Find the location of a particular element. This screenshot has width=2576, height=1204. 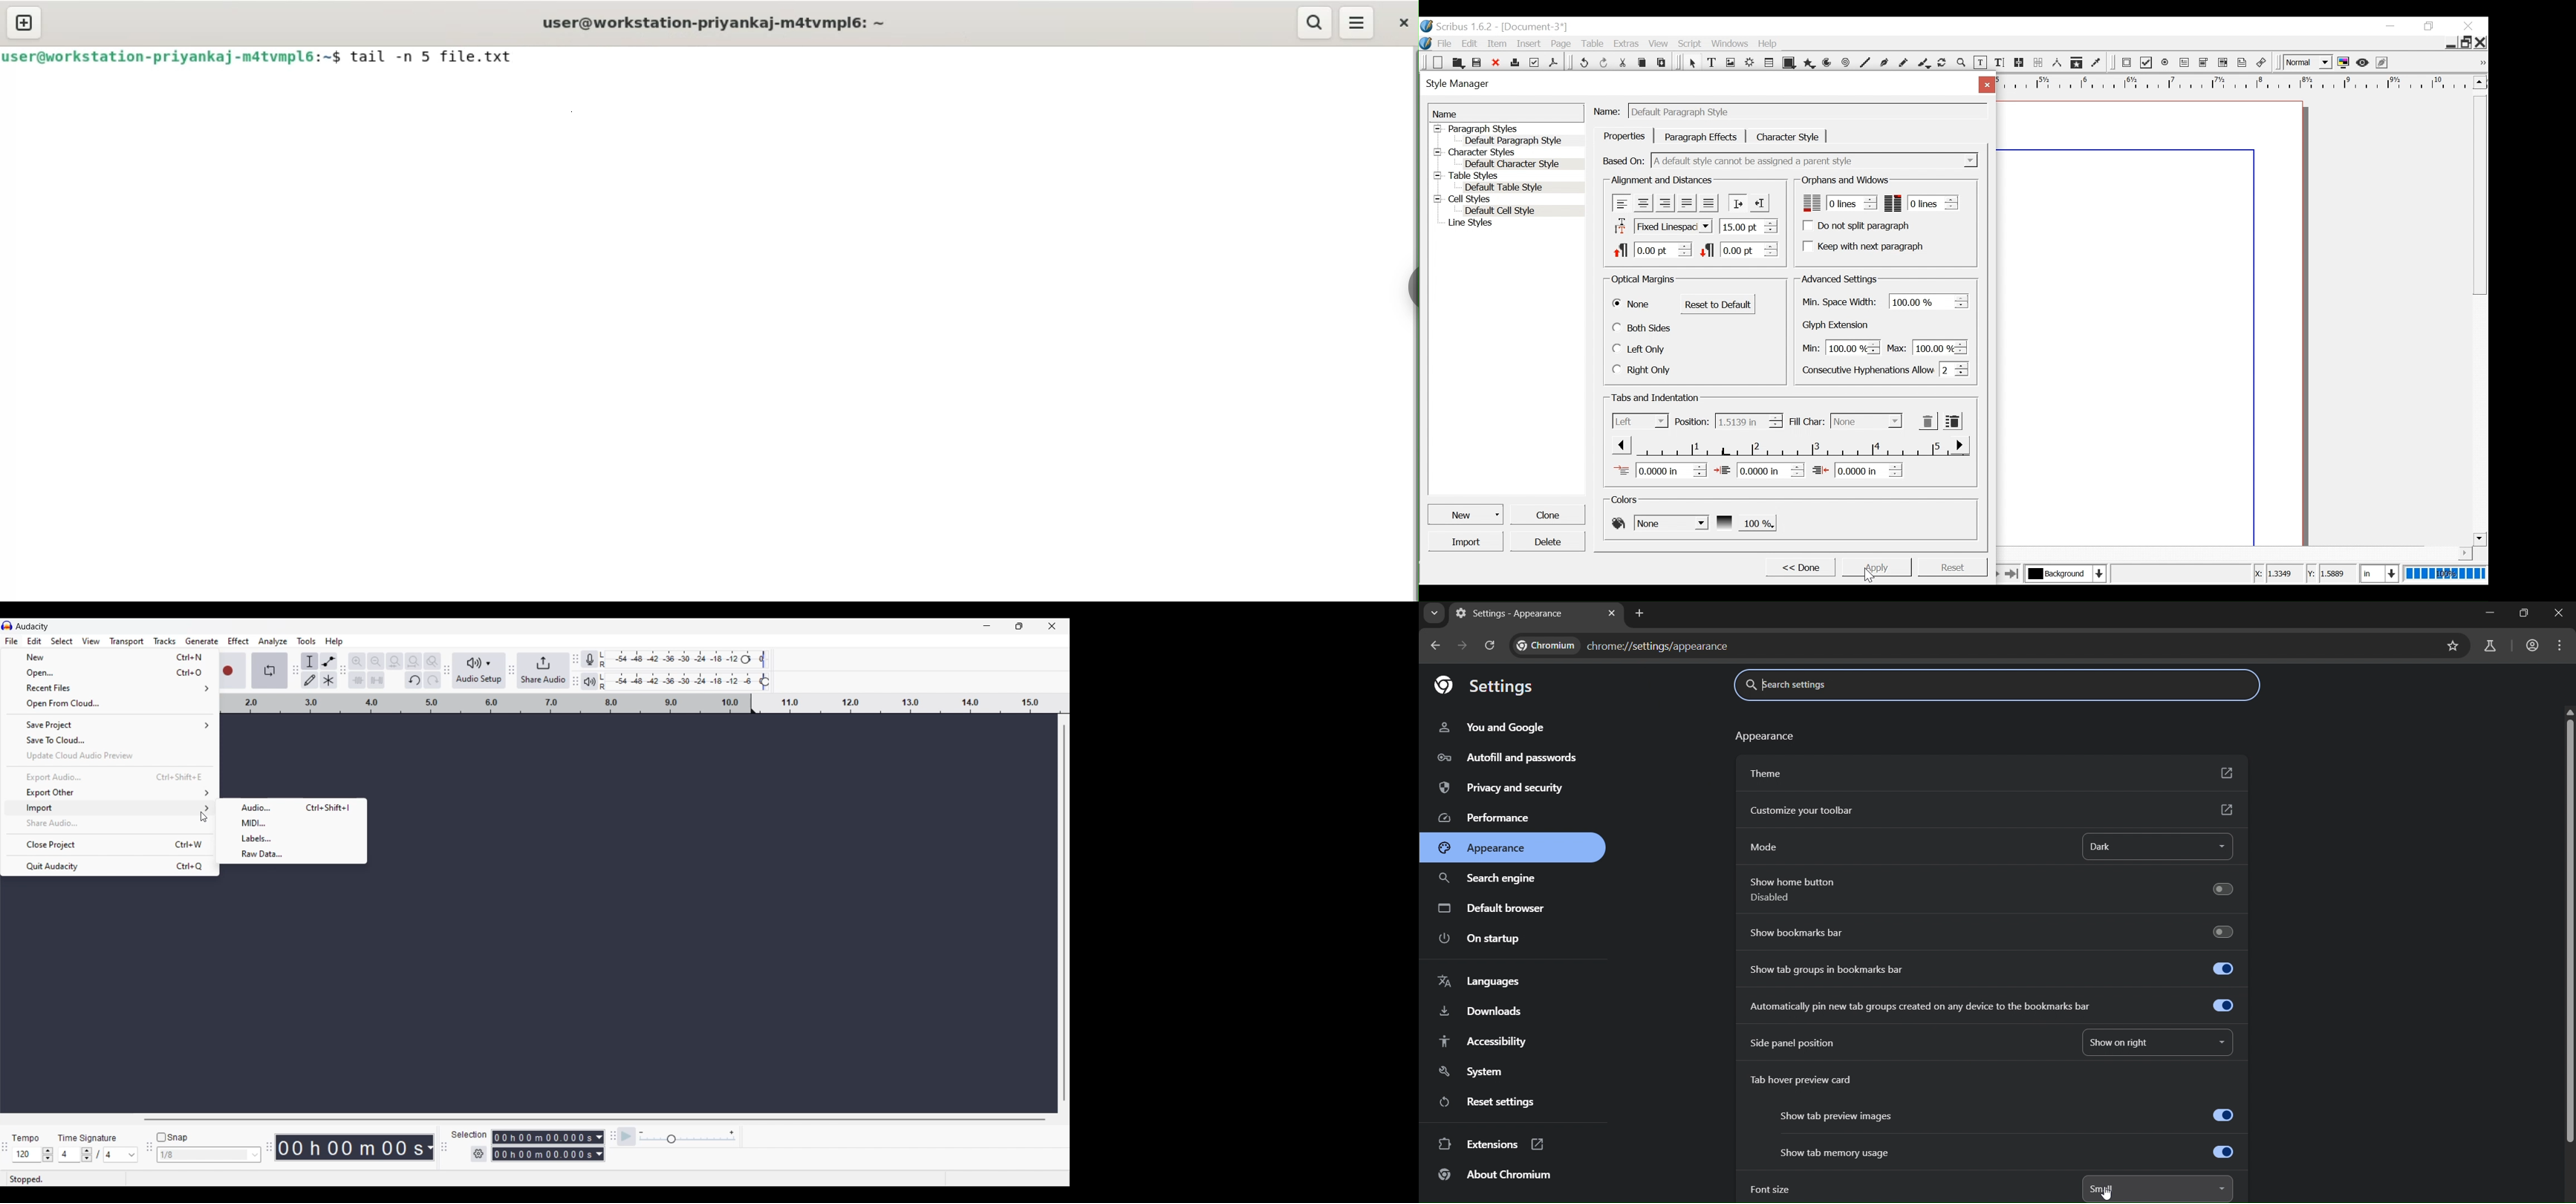

Show interface in a smaller tab is located at coordinates (1019, 626).